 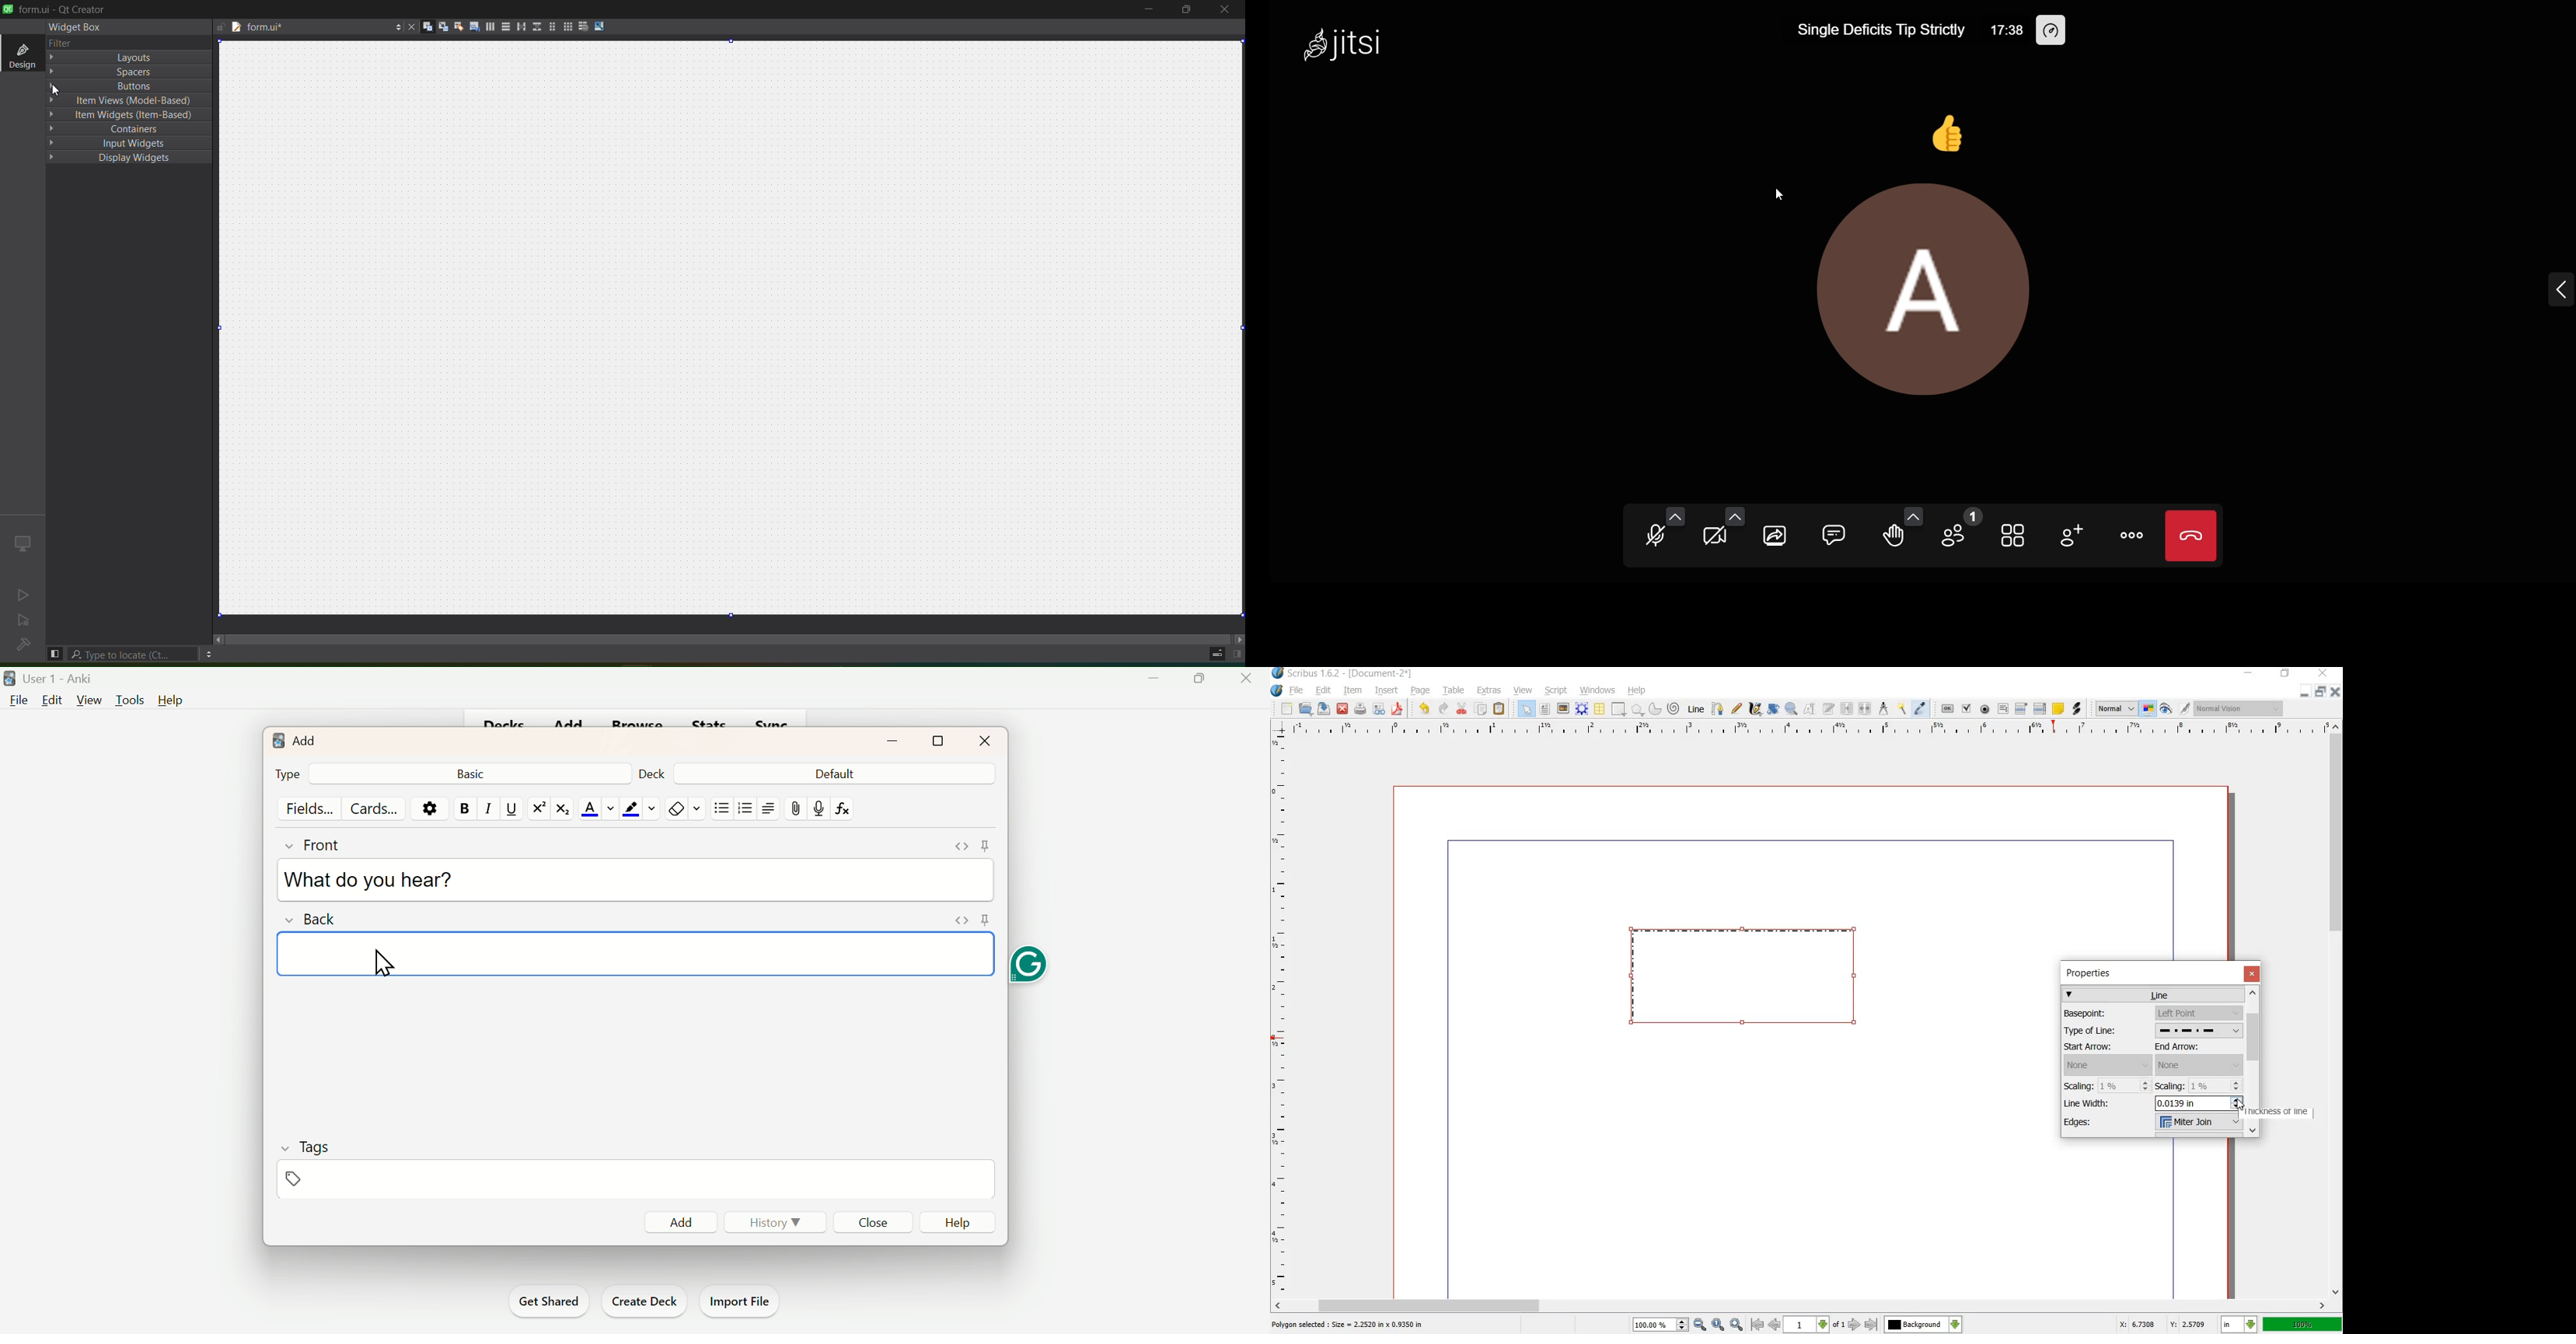 What do you see at coordinates (732, 328) in the screenshot?
I see `canvas` at bounding box center [732, 328].